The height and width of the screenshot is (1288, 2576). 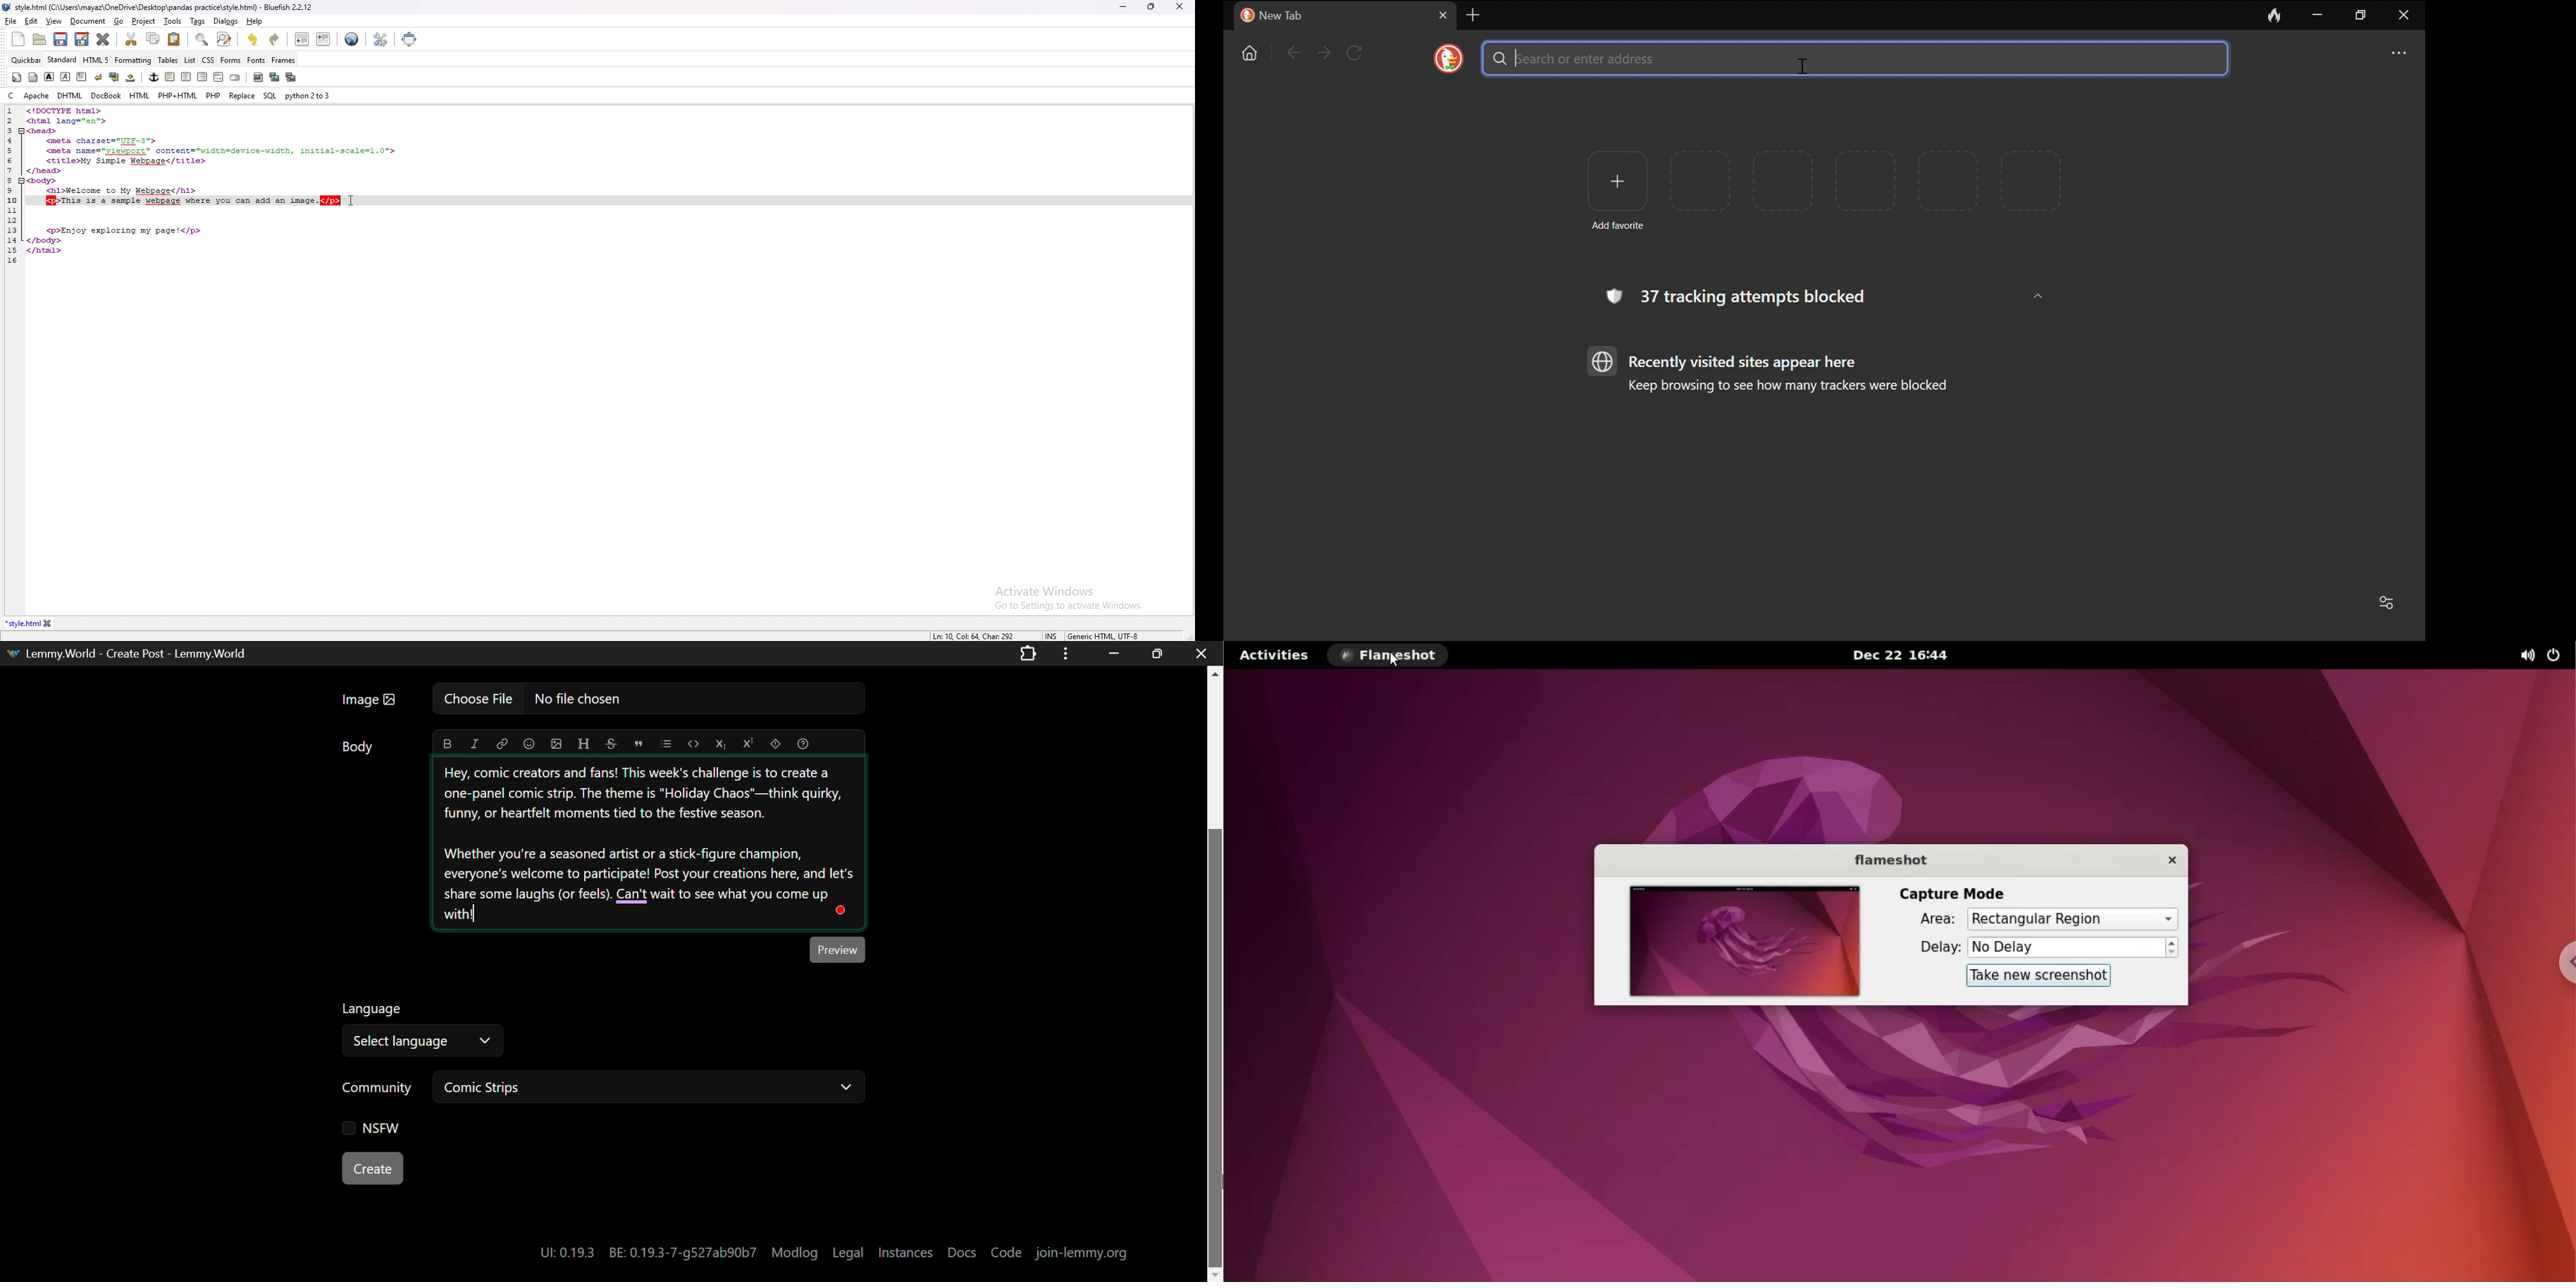 I want to click on list, so click(x=665, y=743).